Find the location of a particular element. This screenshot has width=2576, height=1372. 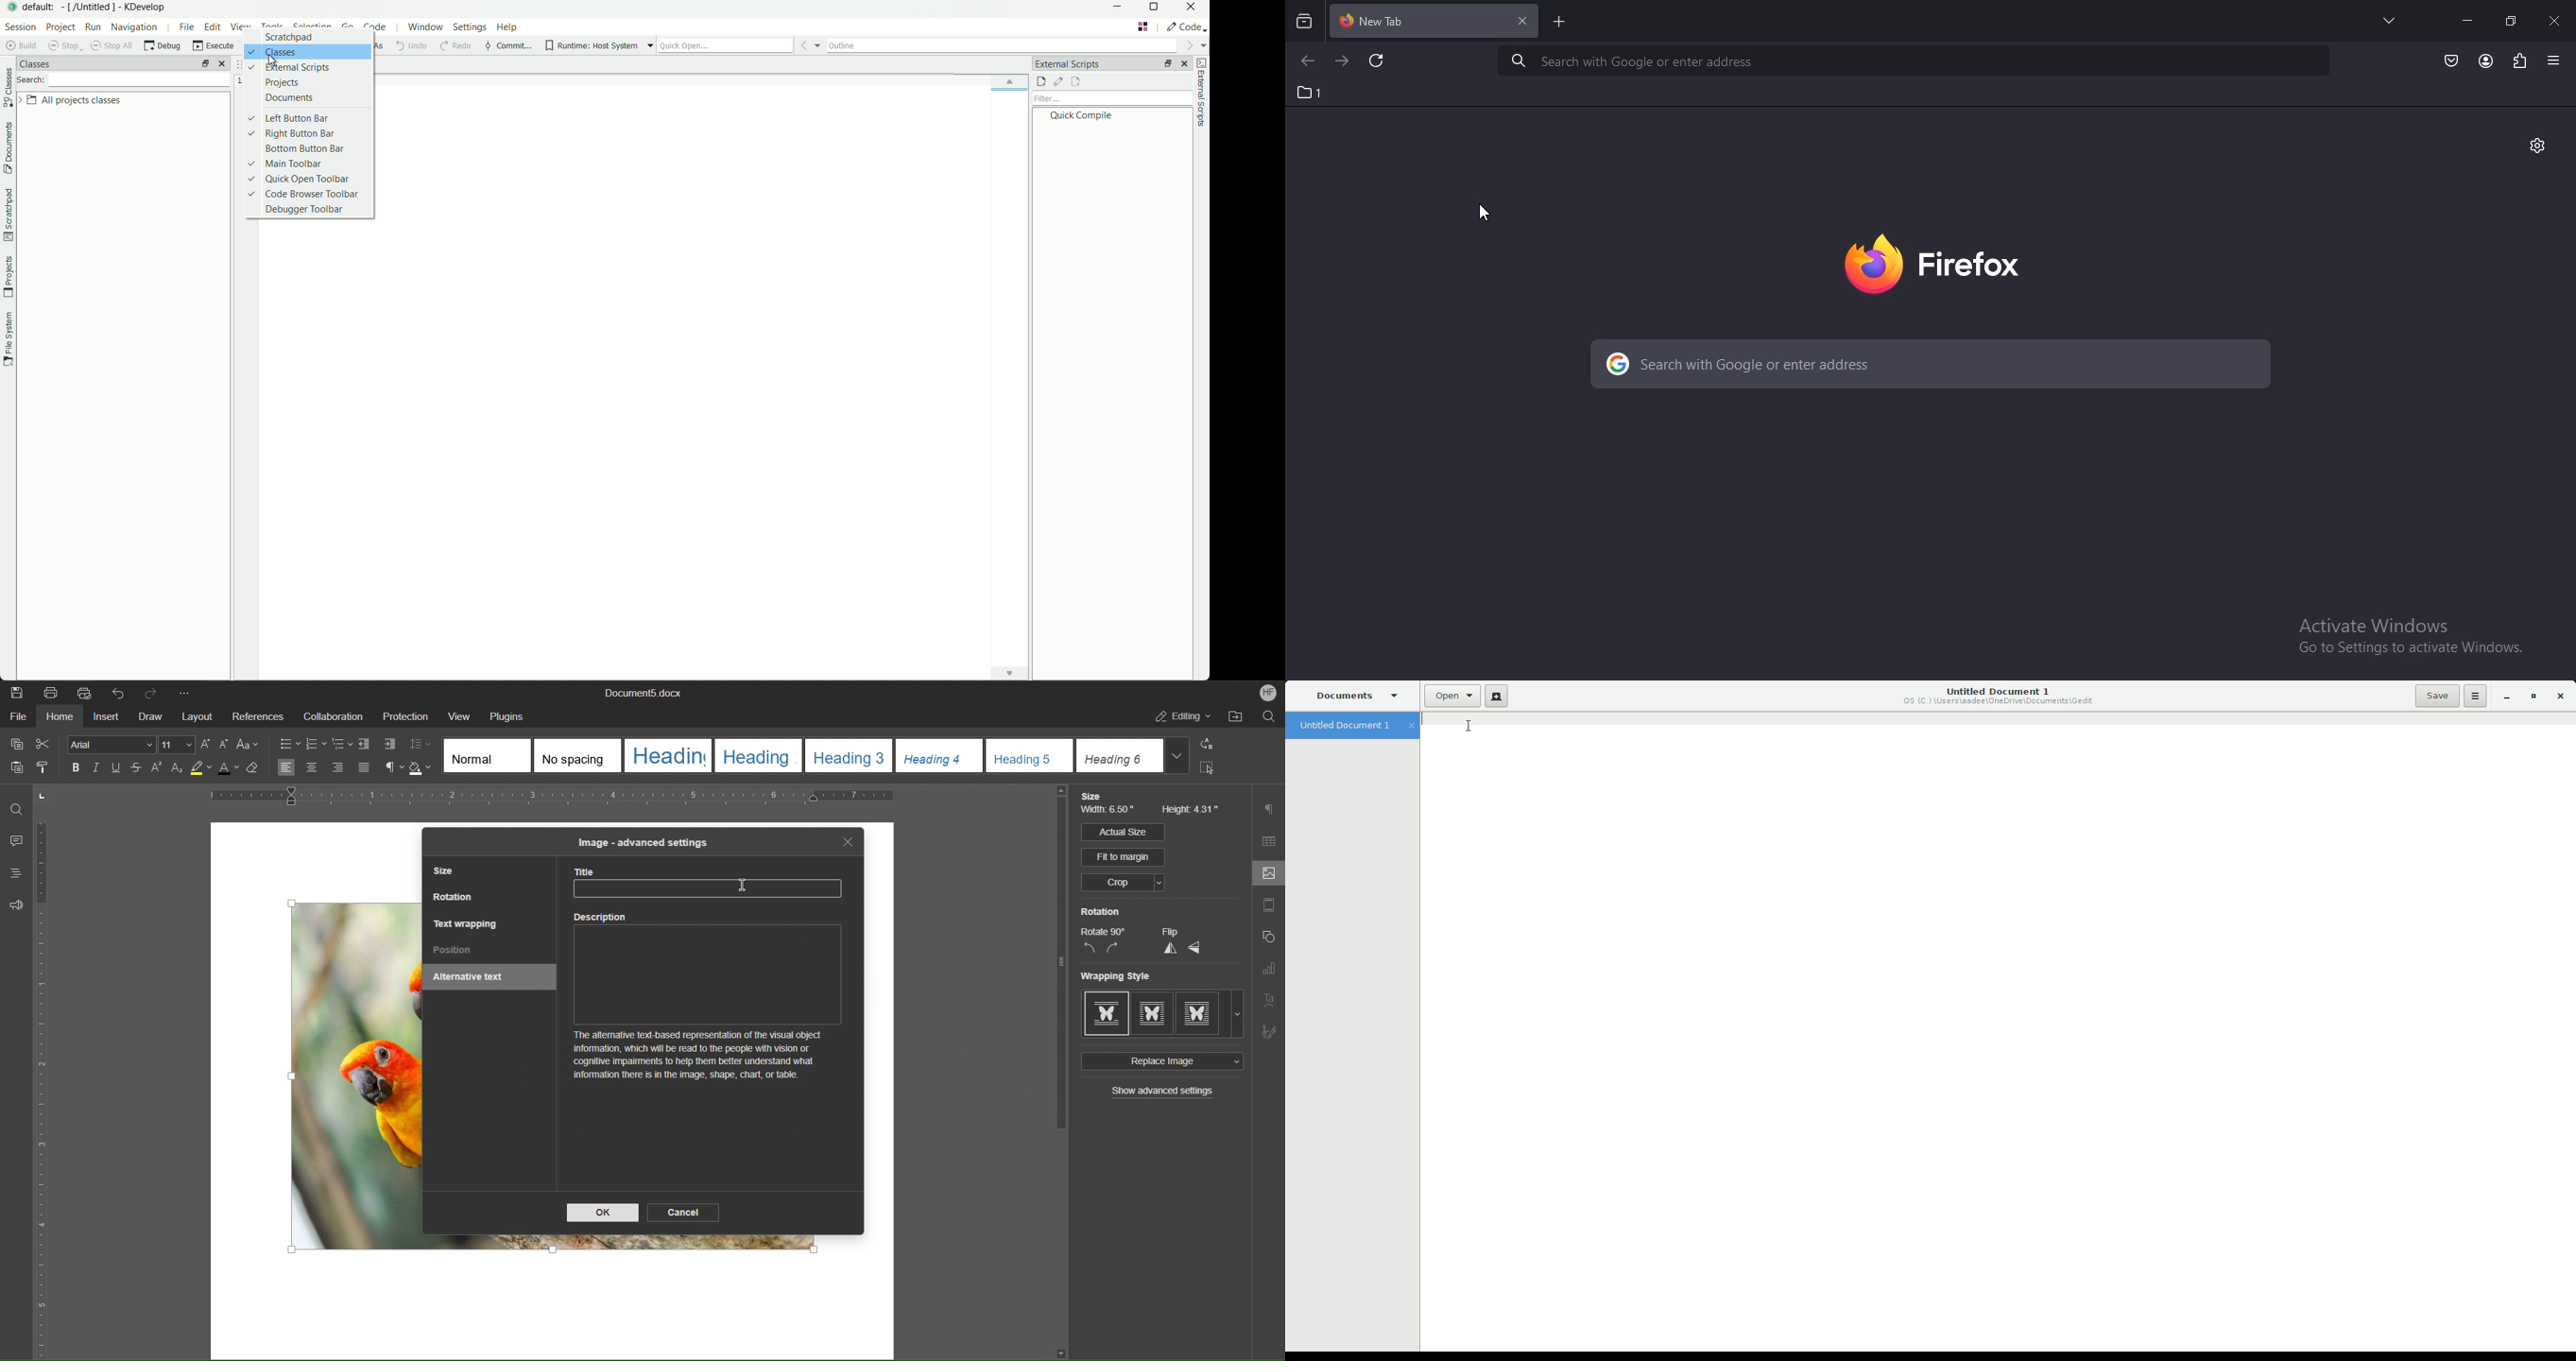

Decrease Size is located at coordinates (226, 745).